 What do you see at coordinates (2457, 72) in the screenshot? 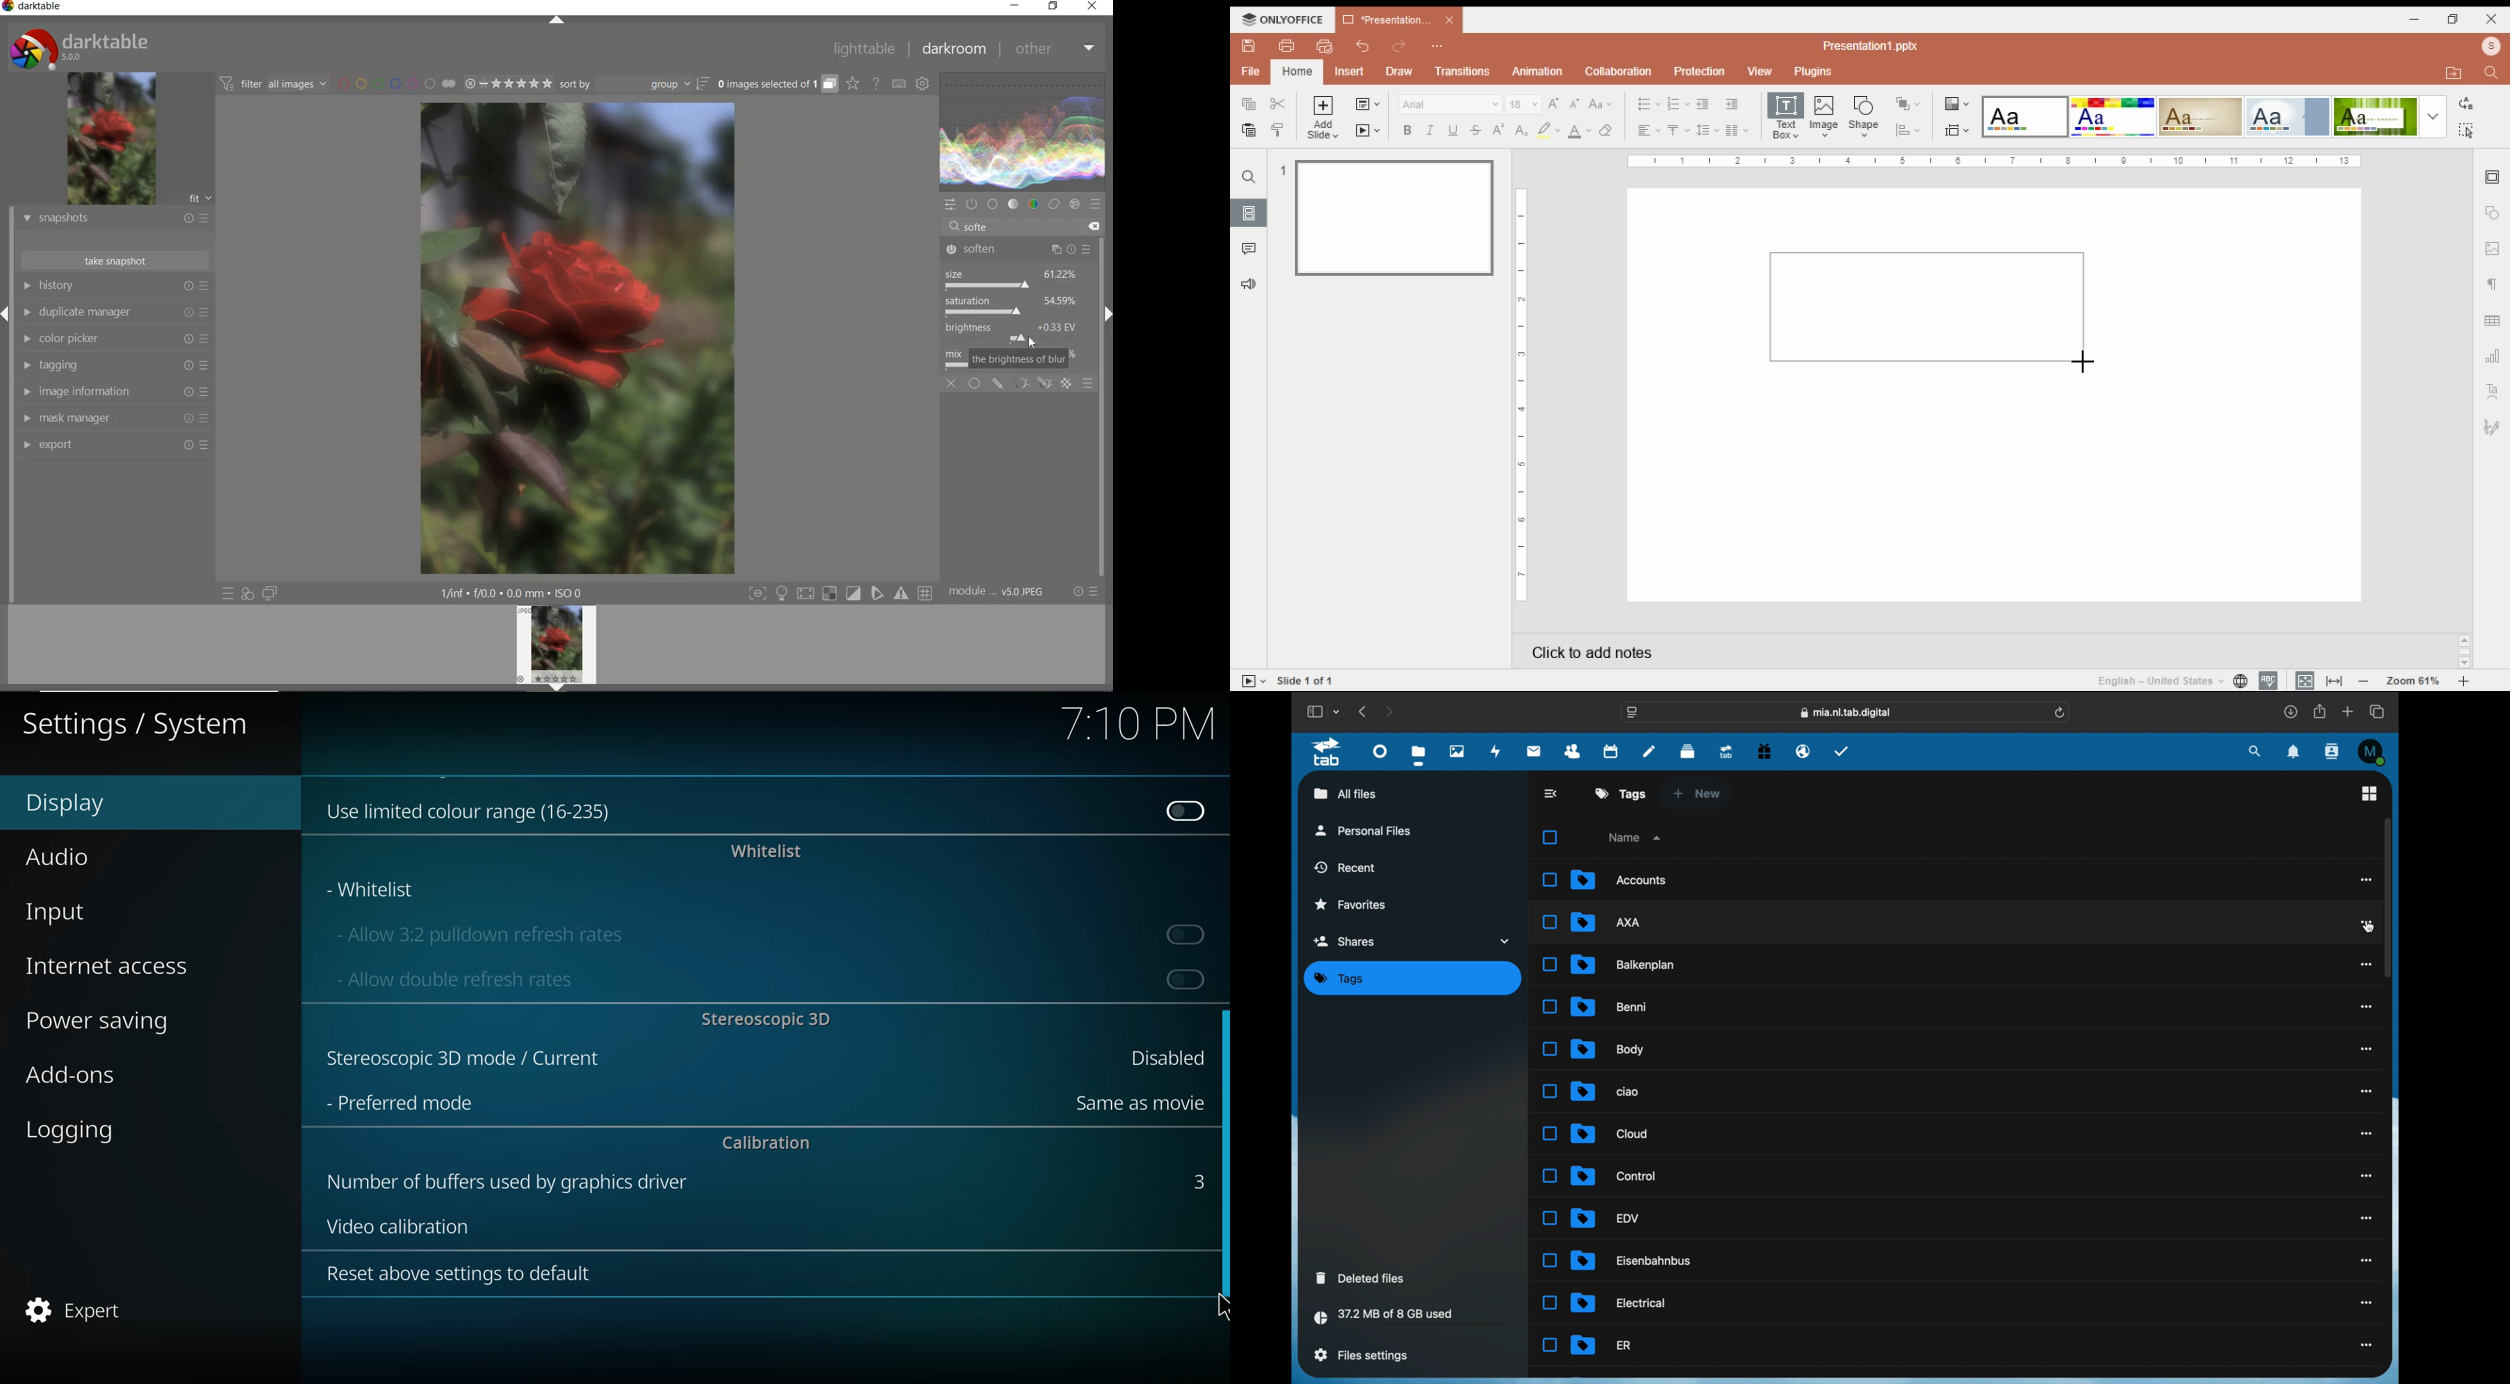
I see `open file location` at bounding box center [2457, 72].